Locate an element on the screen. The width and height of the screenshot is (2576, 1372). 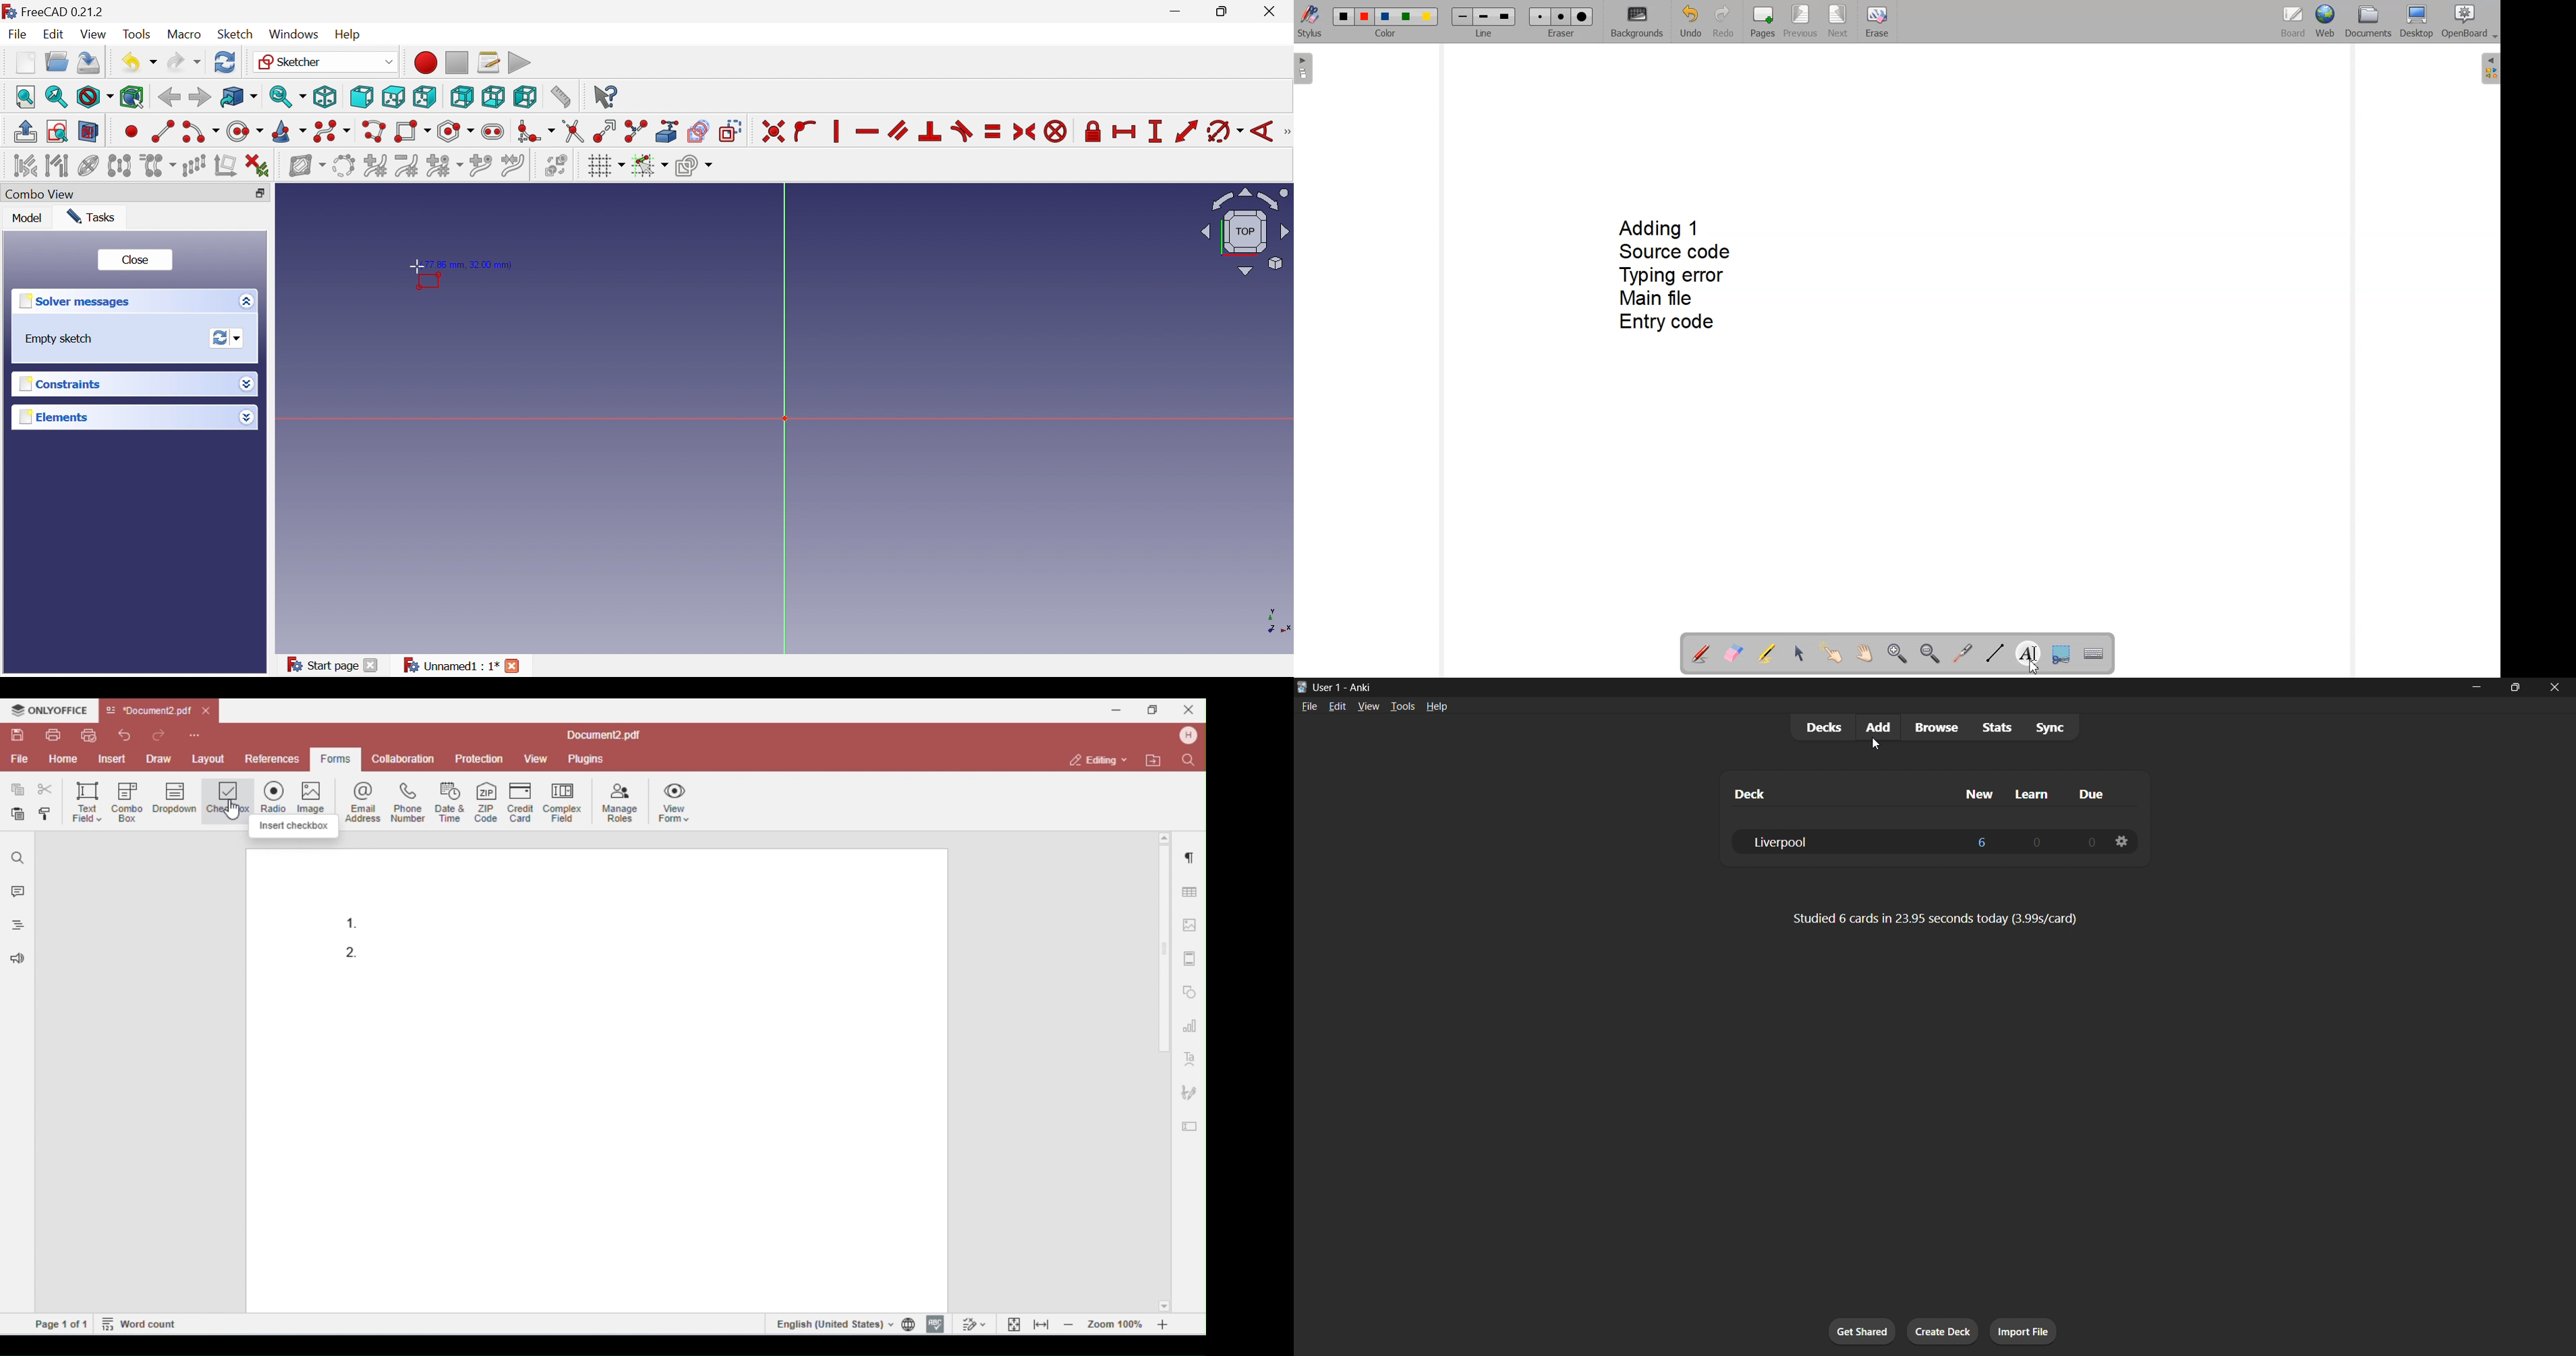
Draw lines is located at coordinates (1994, 654).